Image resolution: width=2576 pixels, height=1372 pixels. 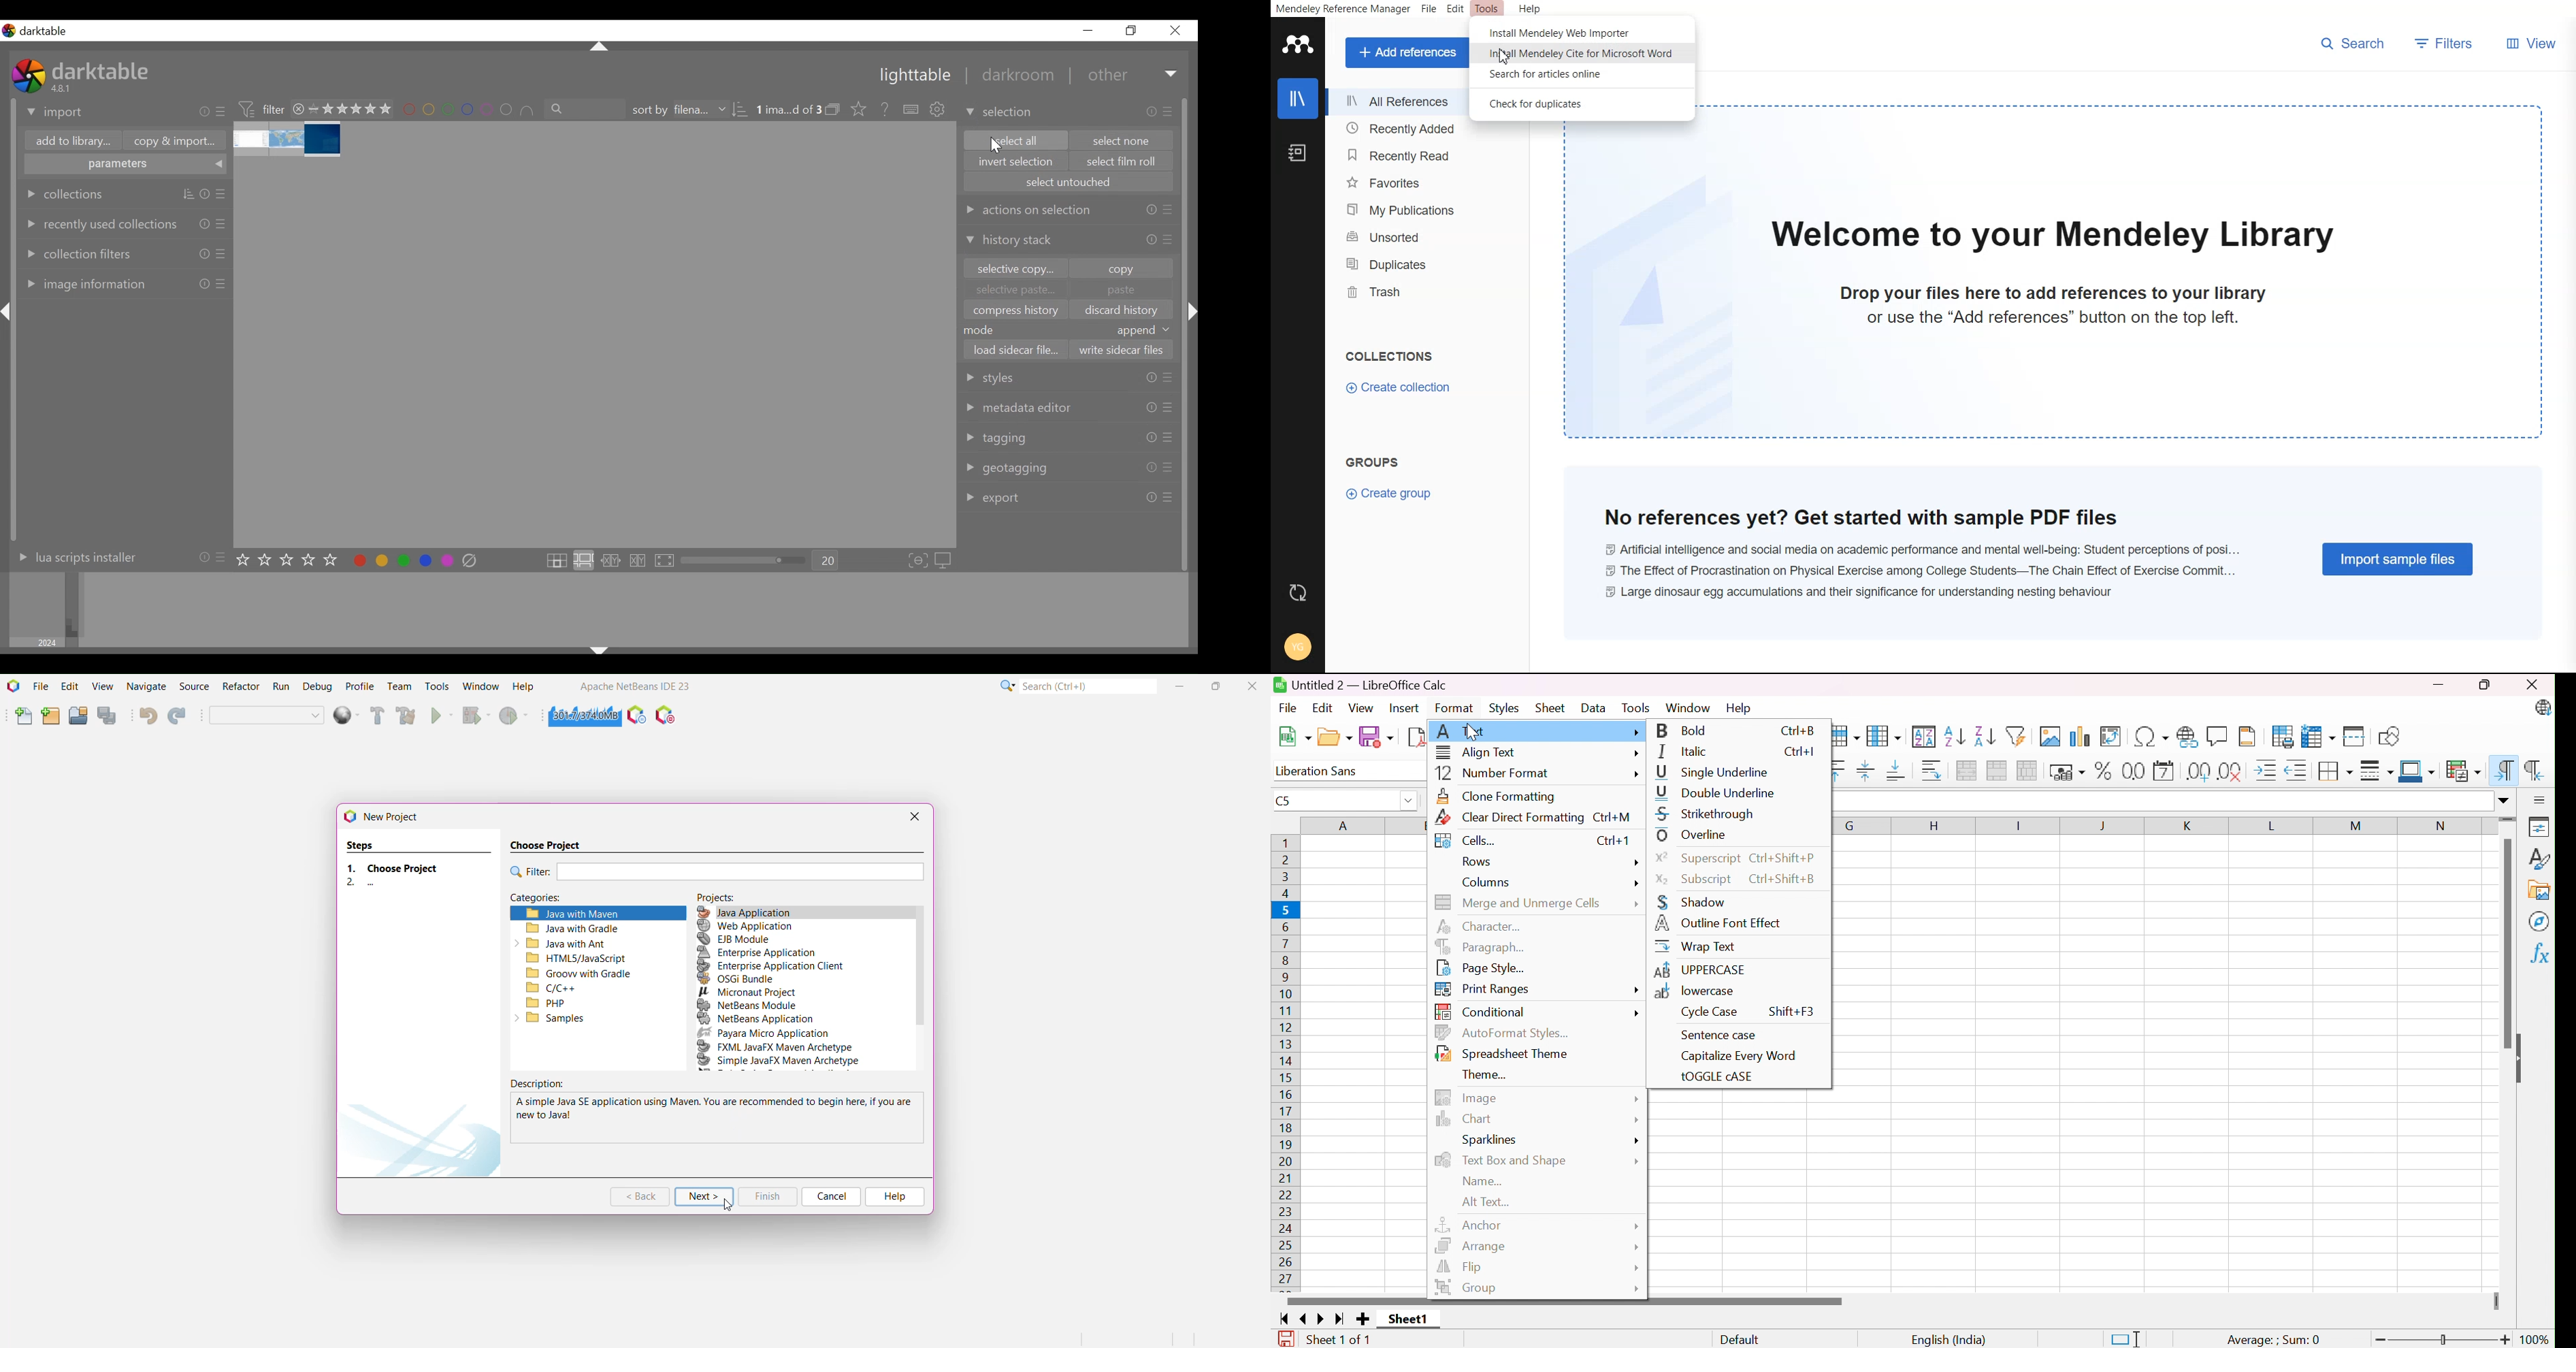 What do you see at coordinates (918, 561) in the screenshot?
I see `toggle focus-peaking mode` at bounding box center [918, 561].